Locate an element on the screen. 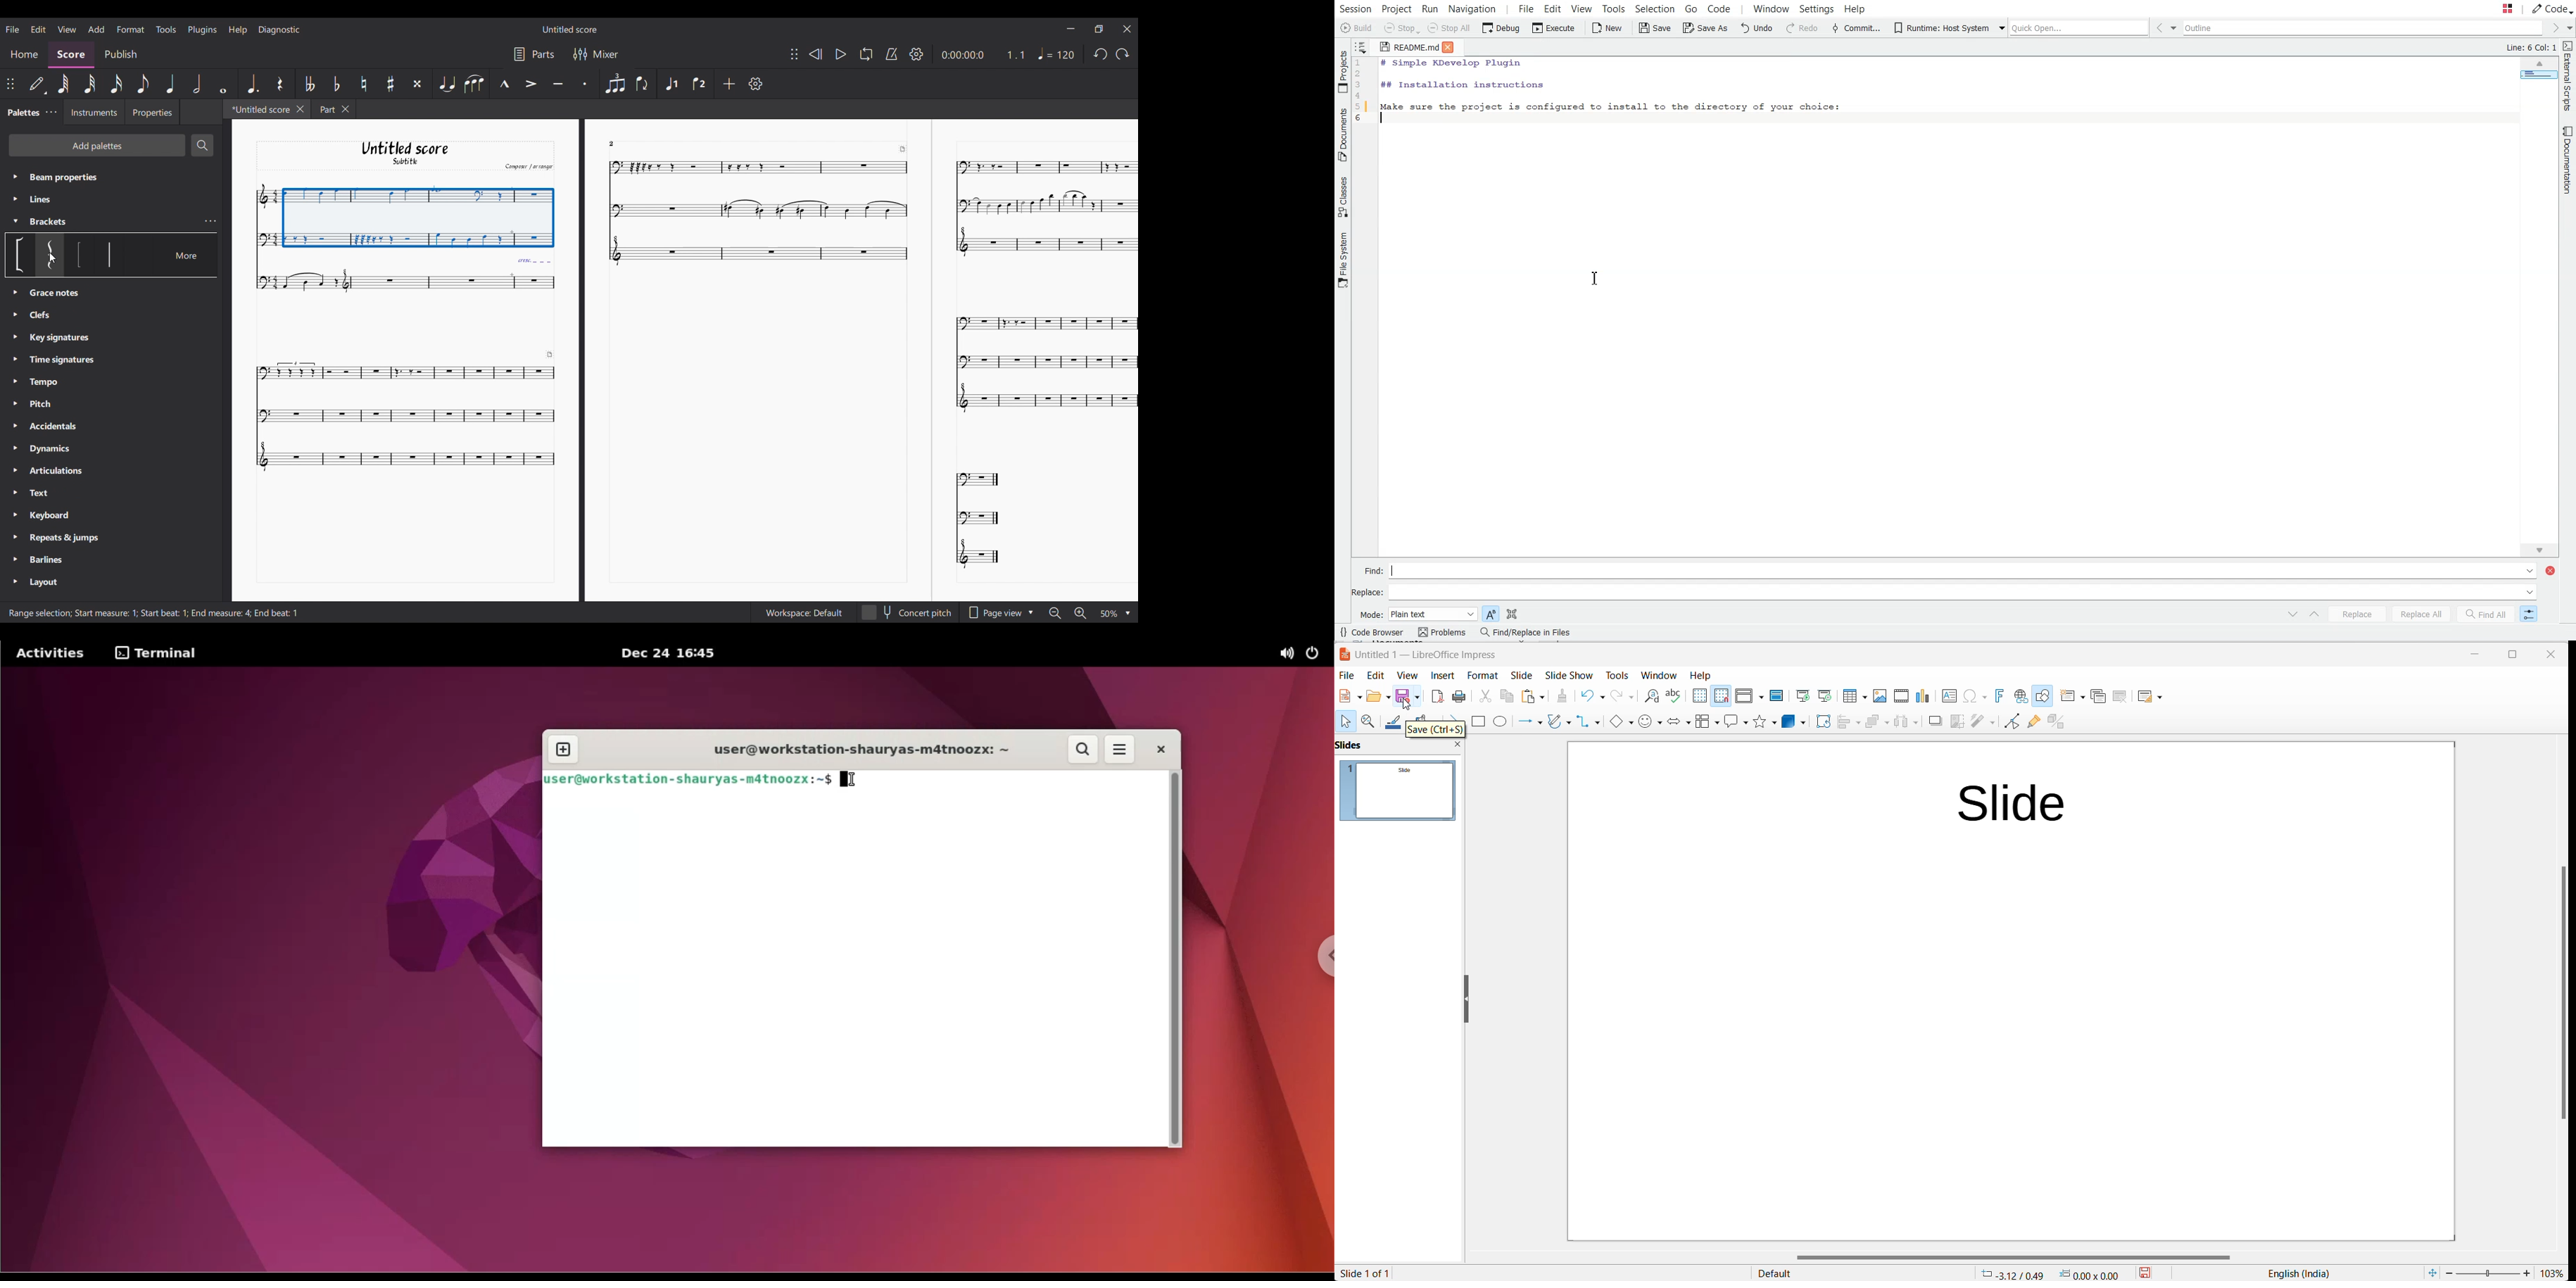 Image resolution: width=2576 pixels, height=1288 pixels. Toggle flat is located at coordinates (336, 84).